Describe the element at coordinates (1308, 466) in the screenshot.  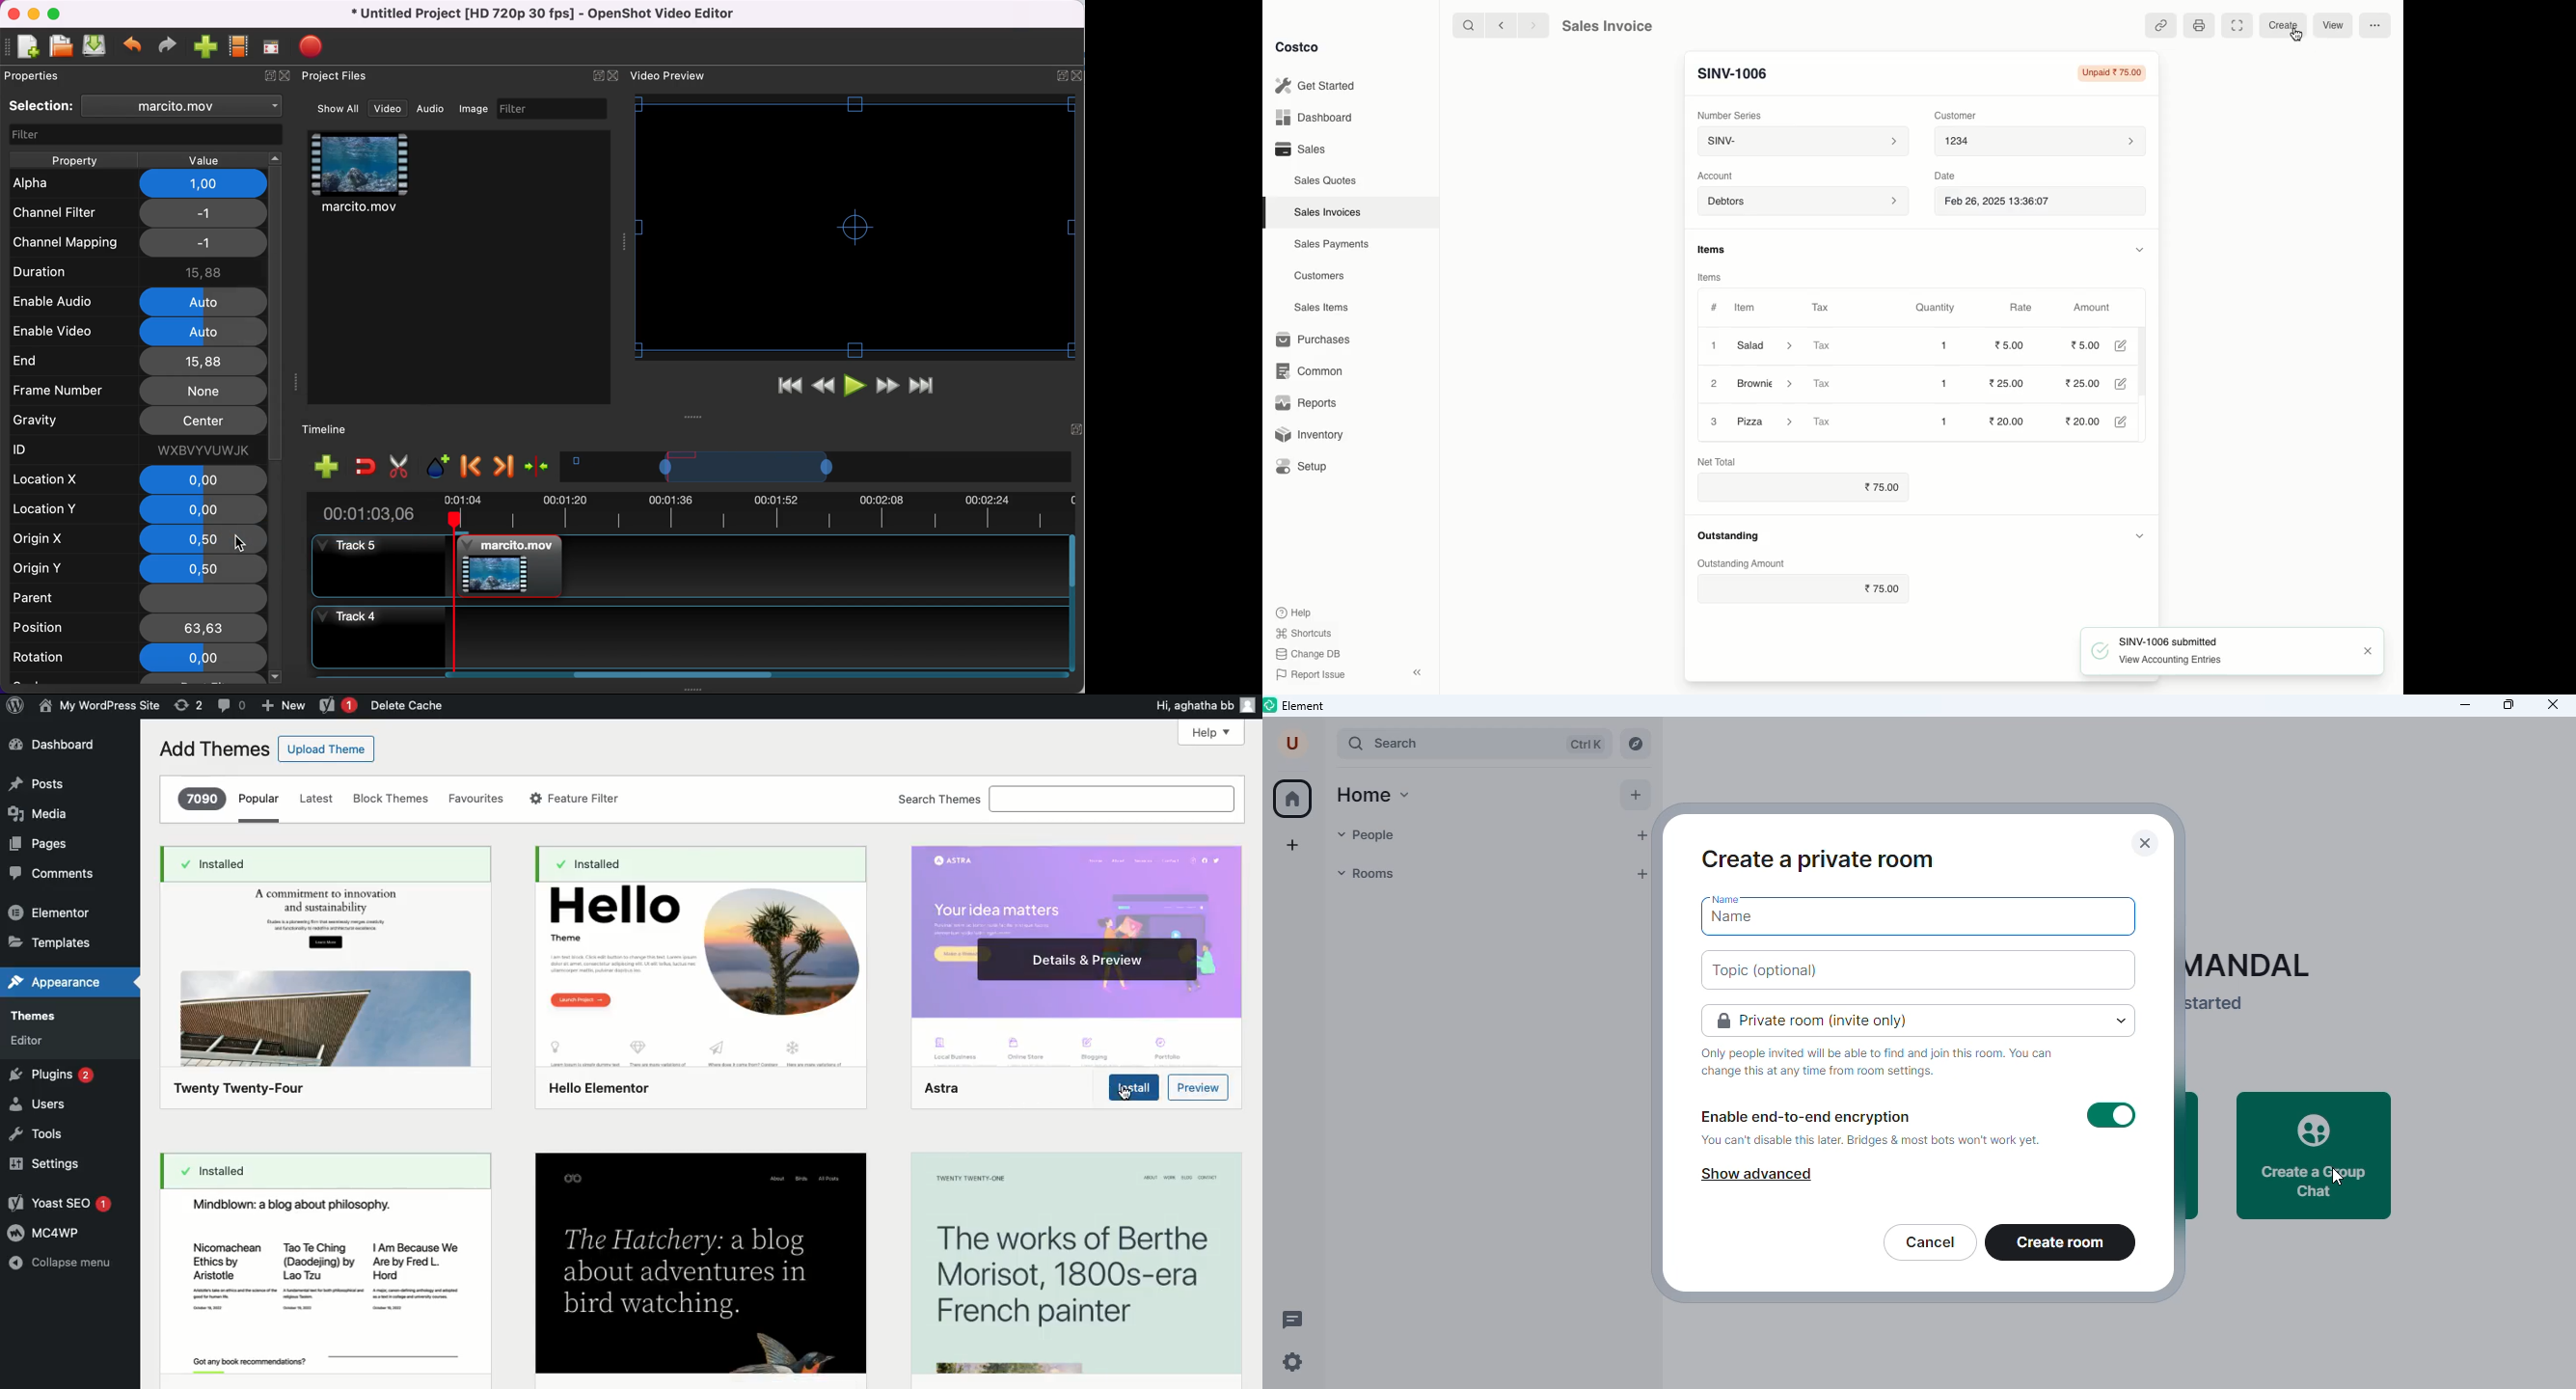
I see `Setup` at that location.